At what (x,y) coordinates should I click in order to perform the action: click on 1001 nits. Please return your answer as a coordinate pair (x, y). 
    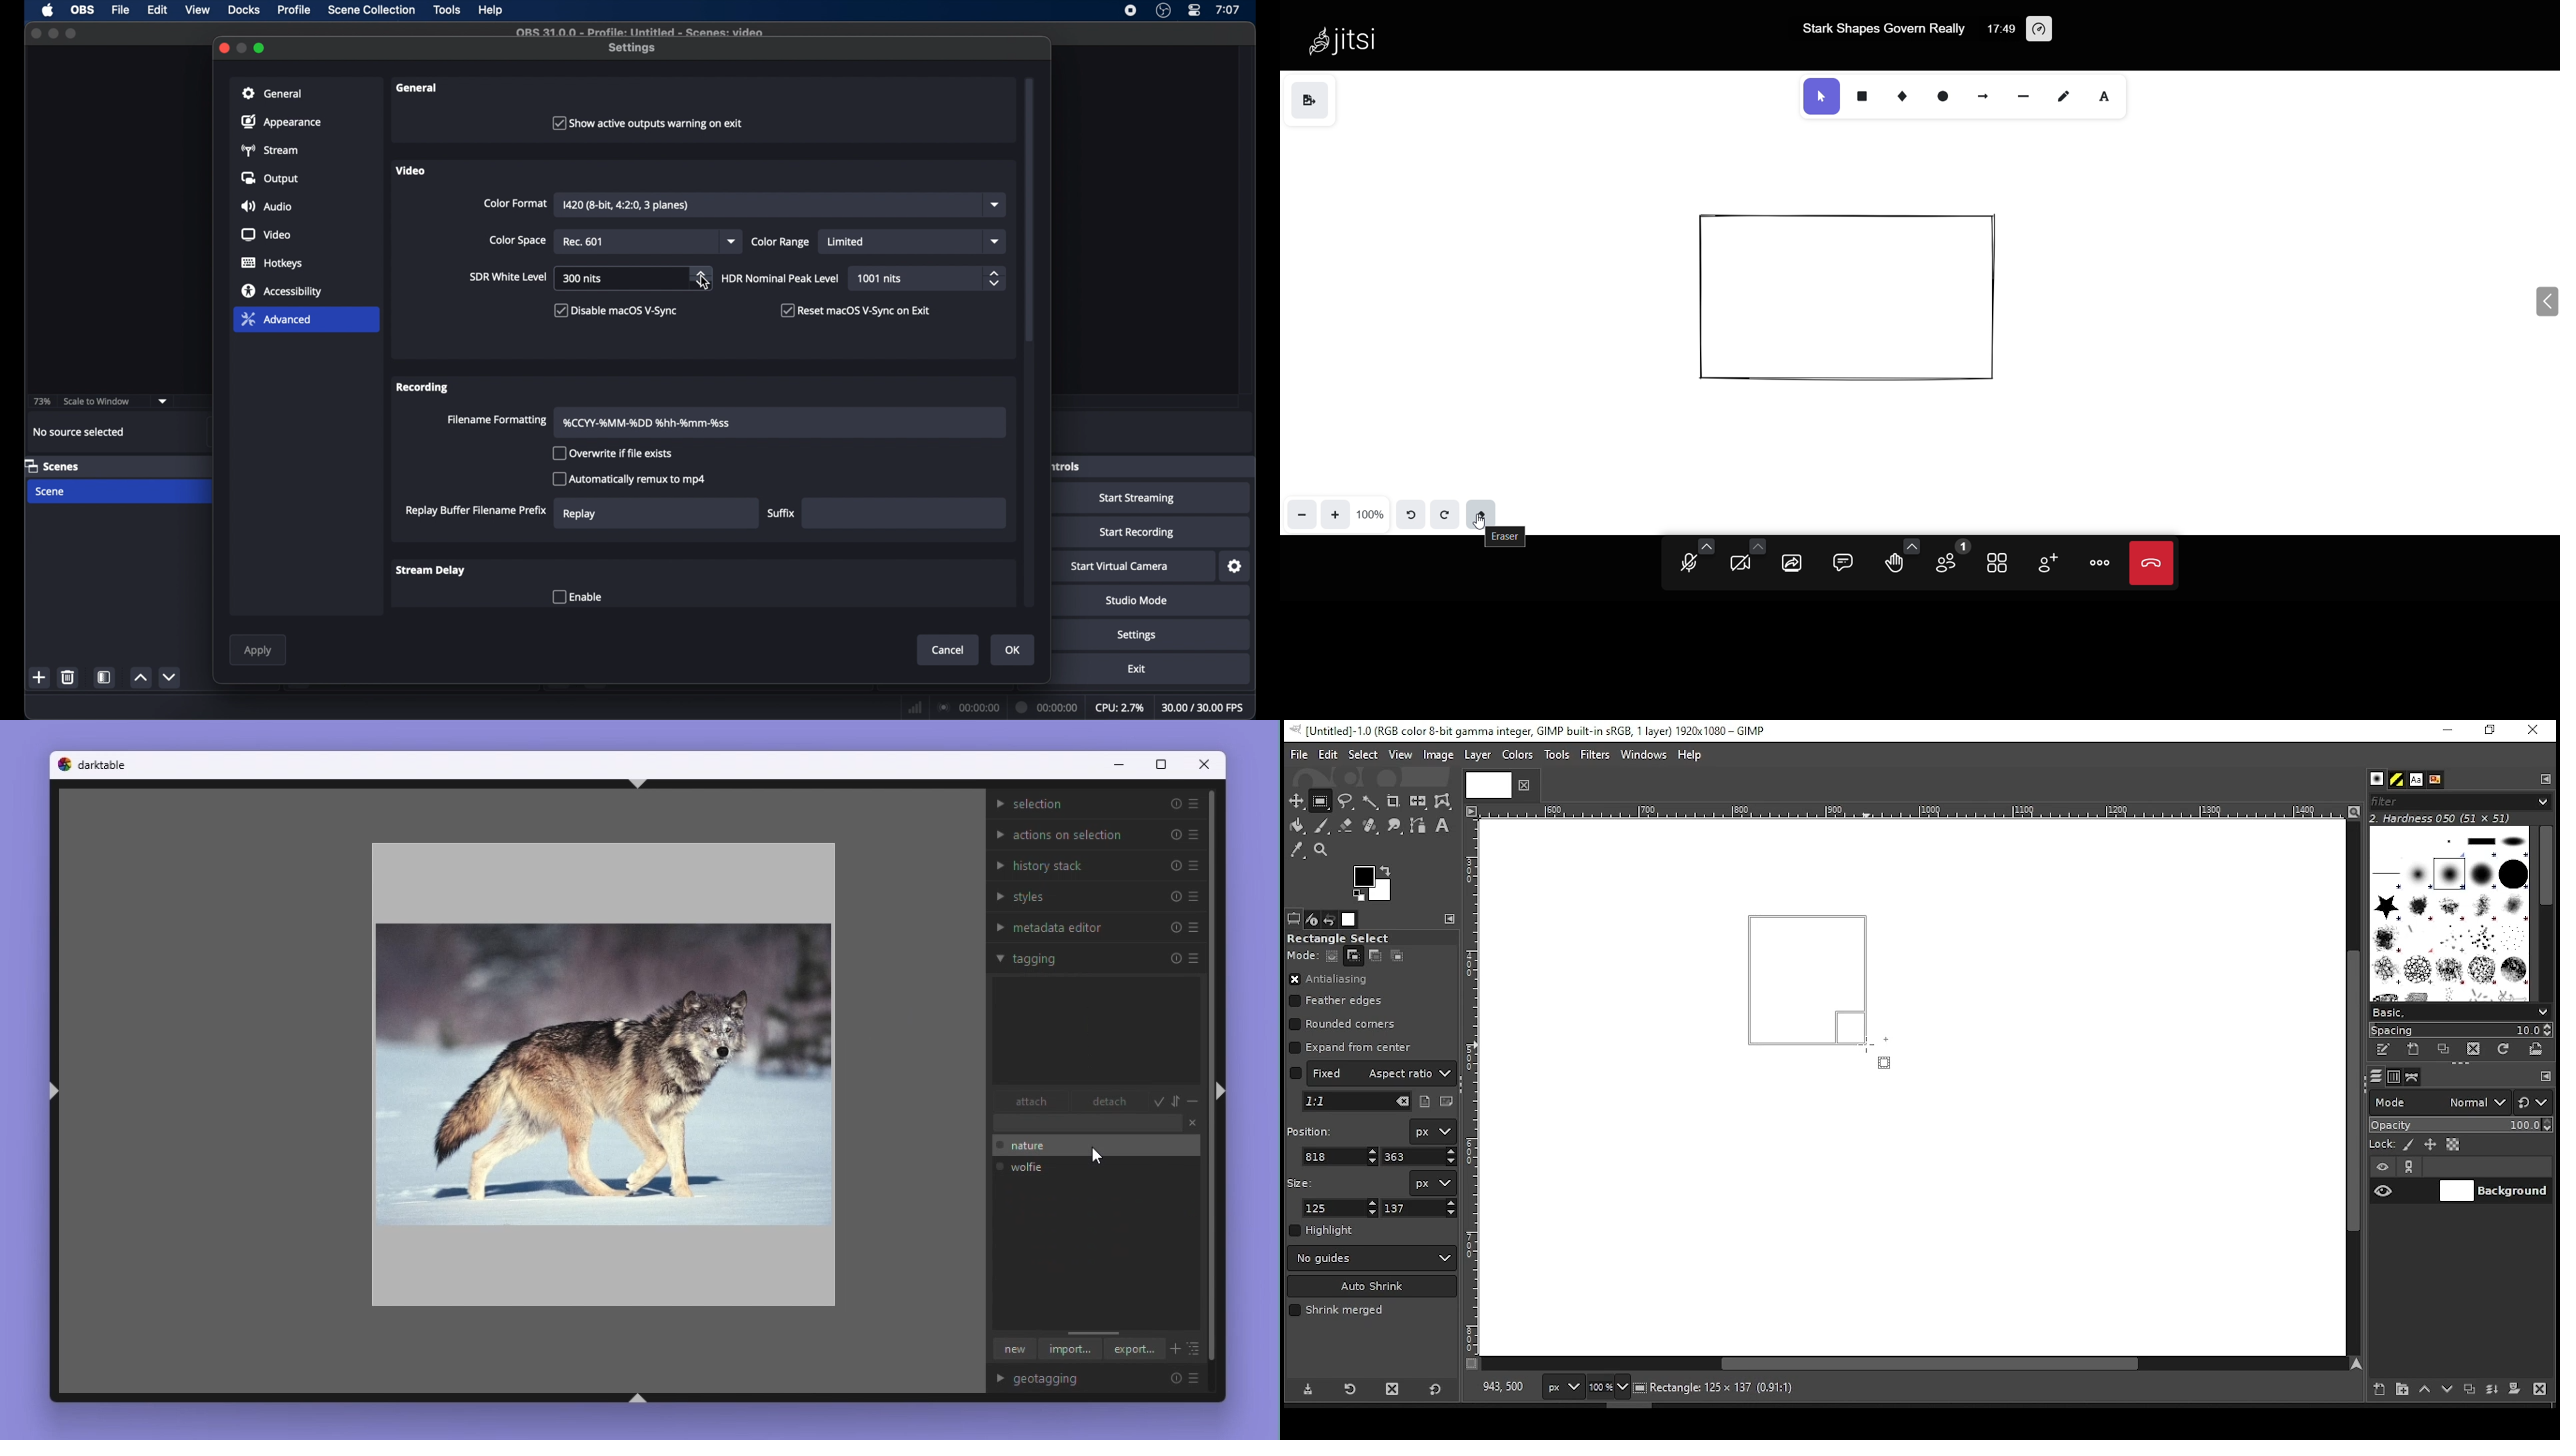
    Looking at the image, I should click on (881, 278).